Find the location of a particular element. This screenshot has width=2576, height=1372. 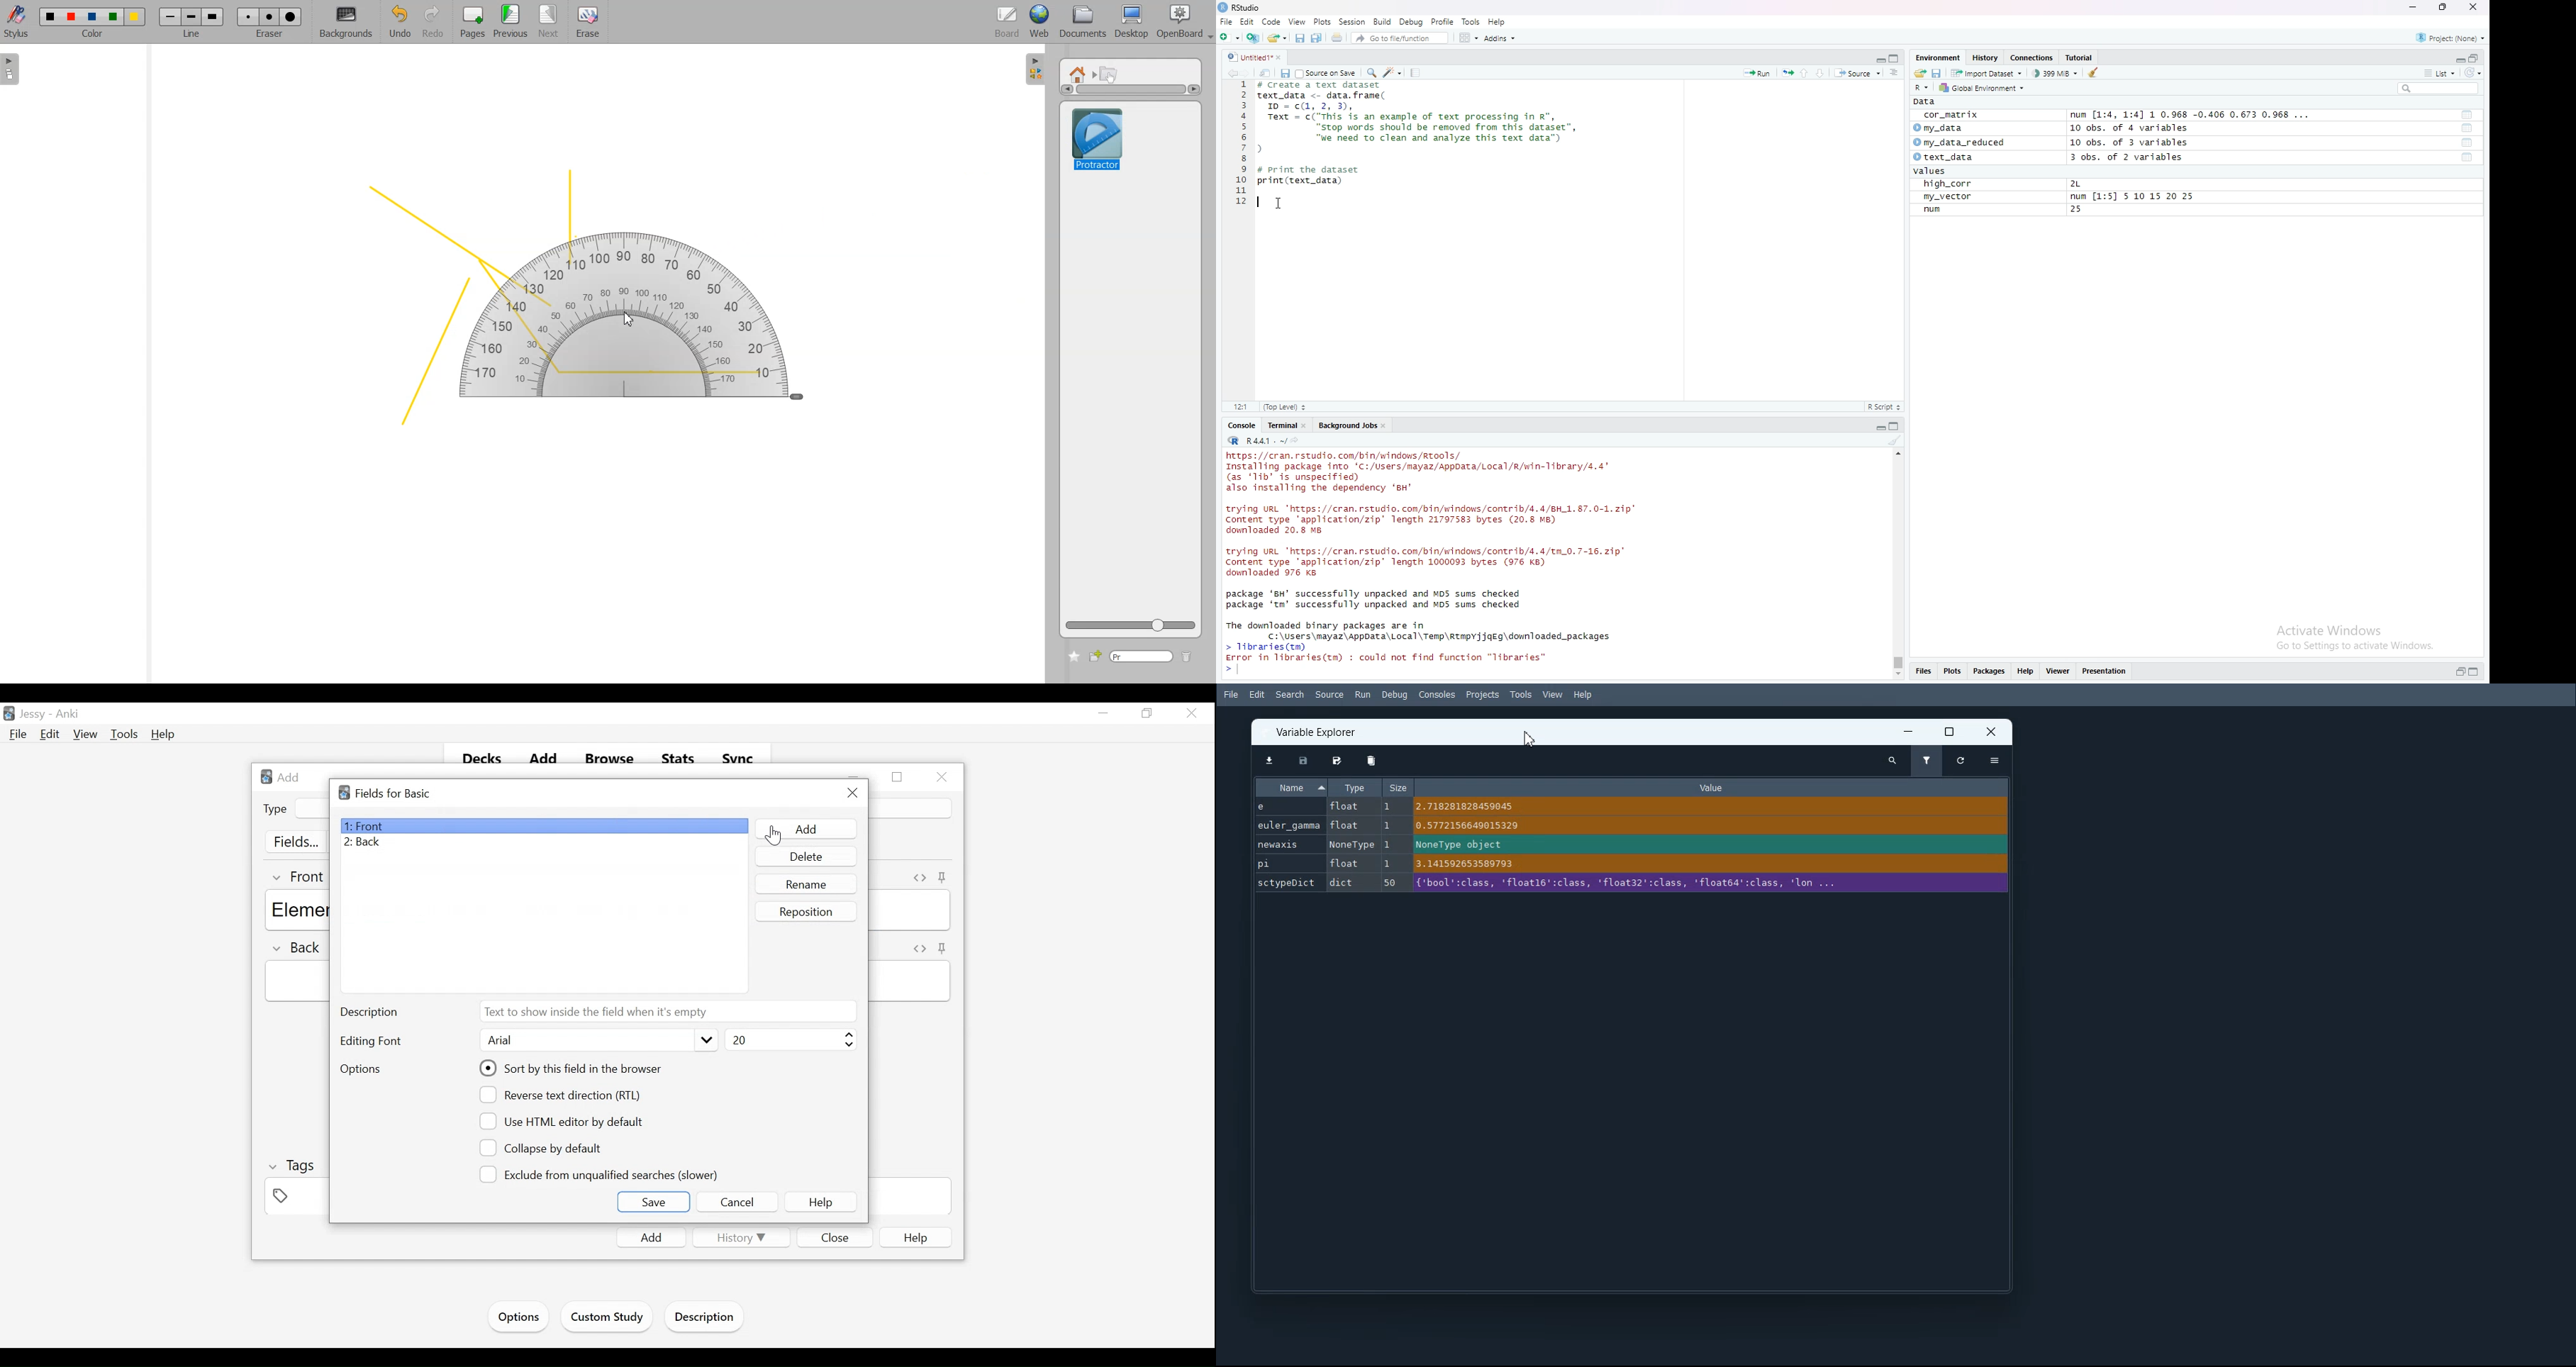

load workspace is located at coordinates (1919, 74).